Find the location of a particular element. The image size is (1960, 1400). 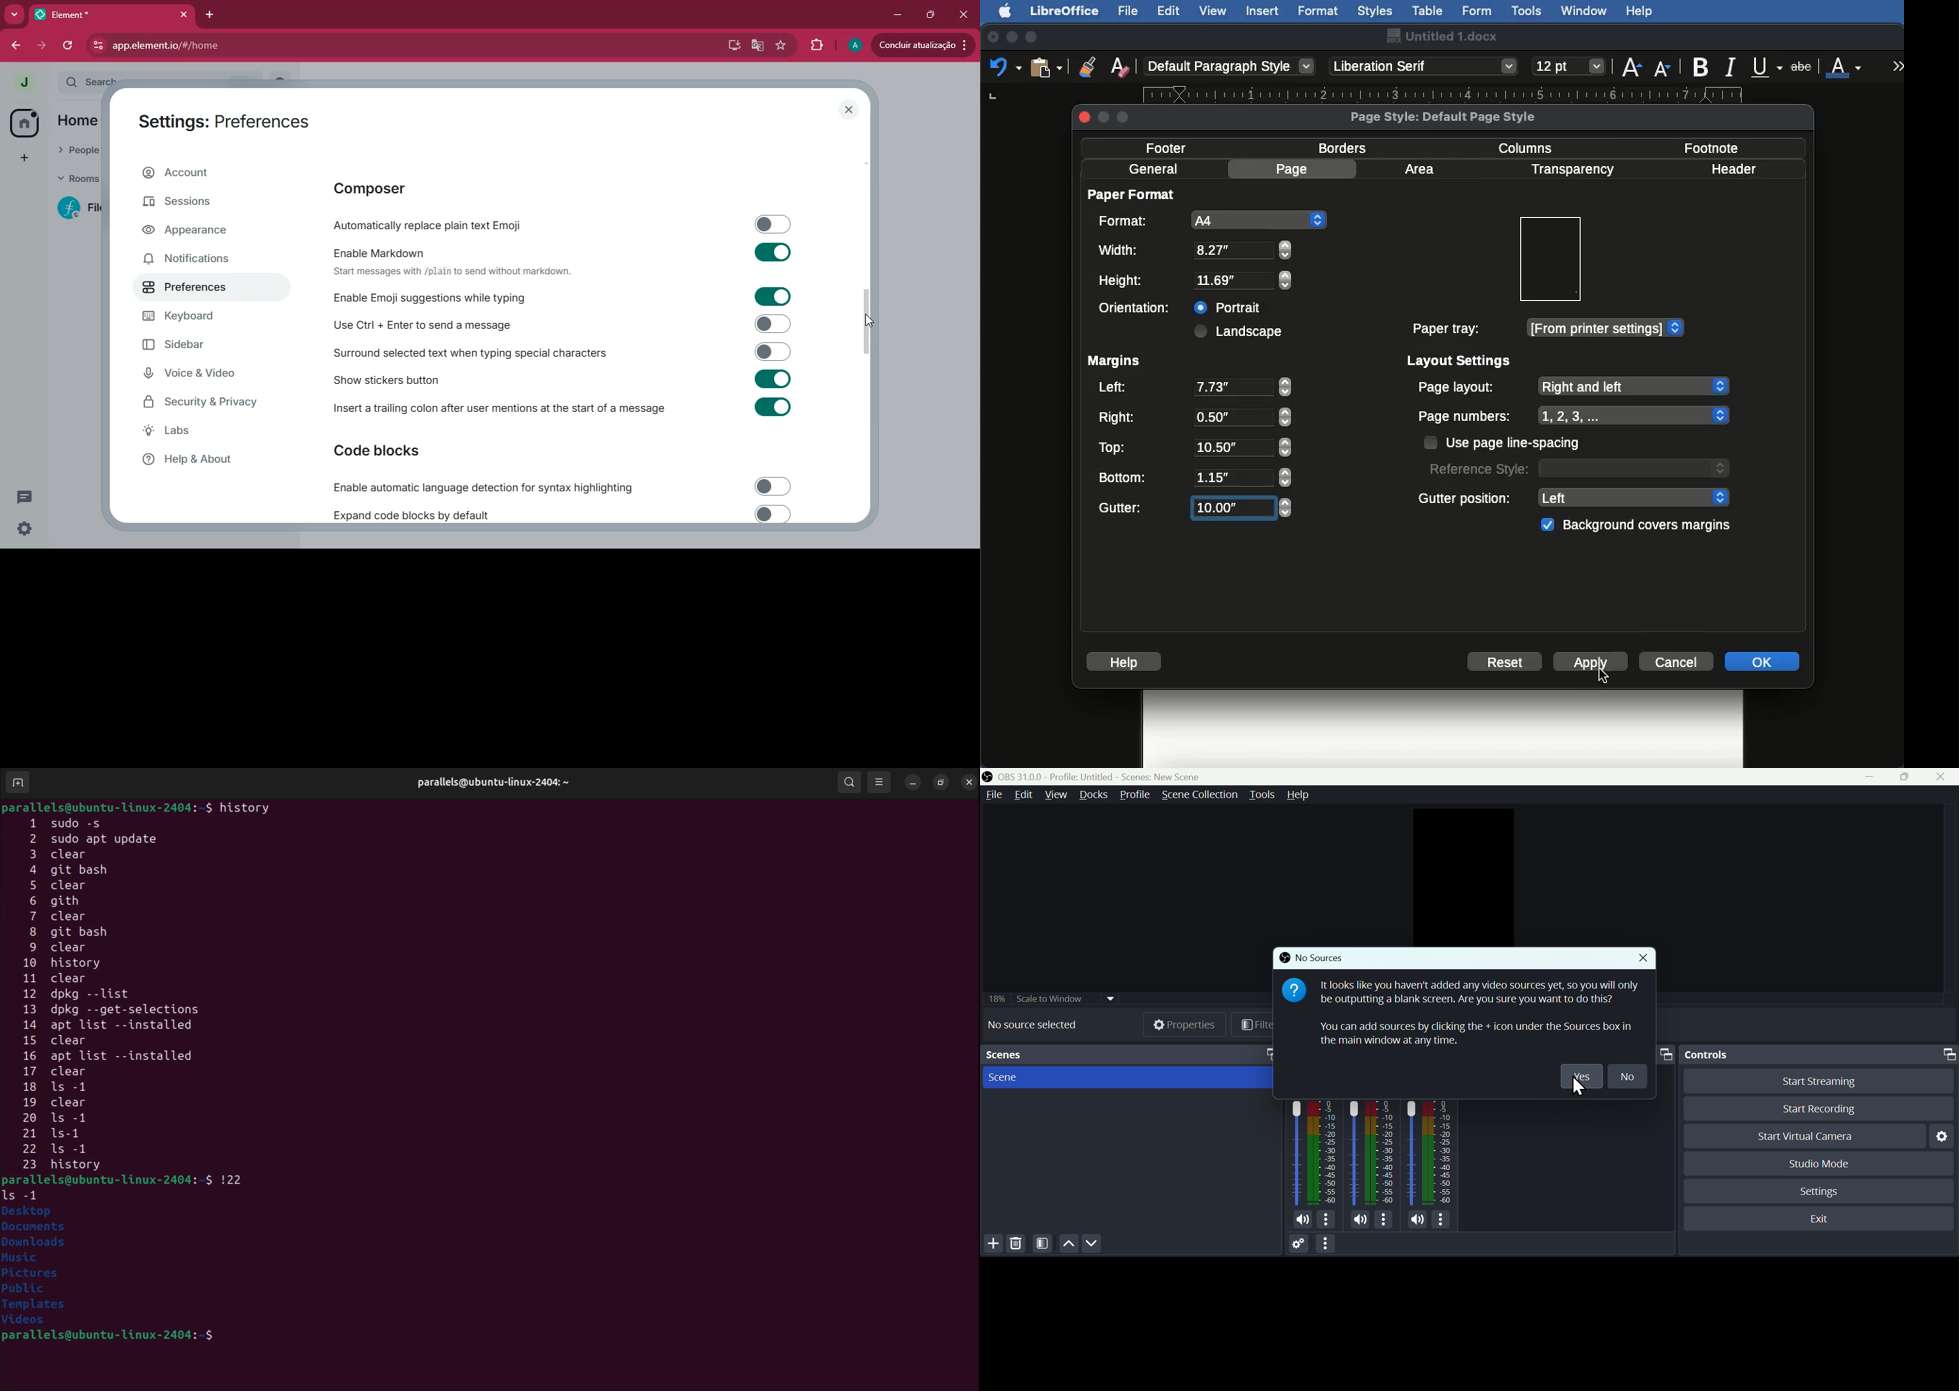

Clear formatting is located at coordinates (1120, 65).